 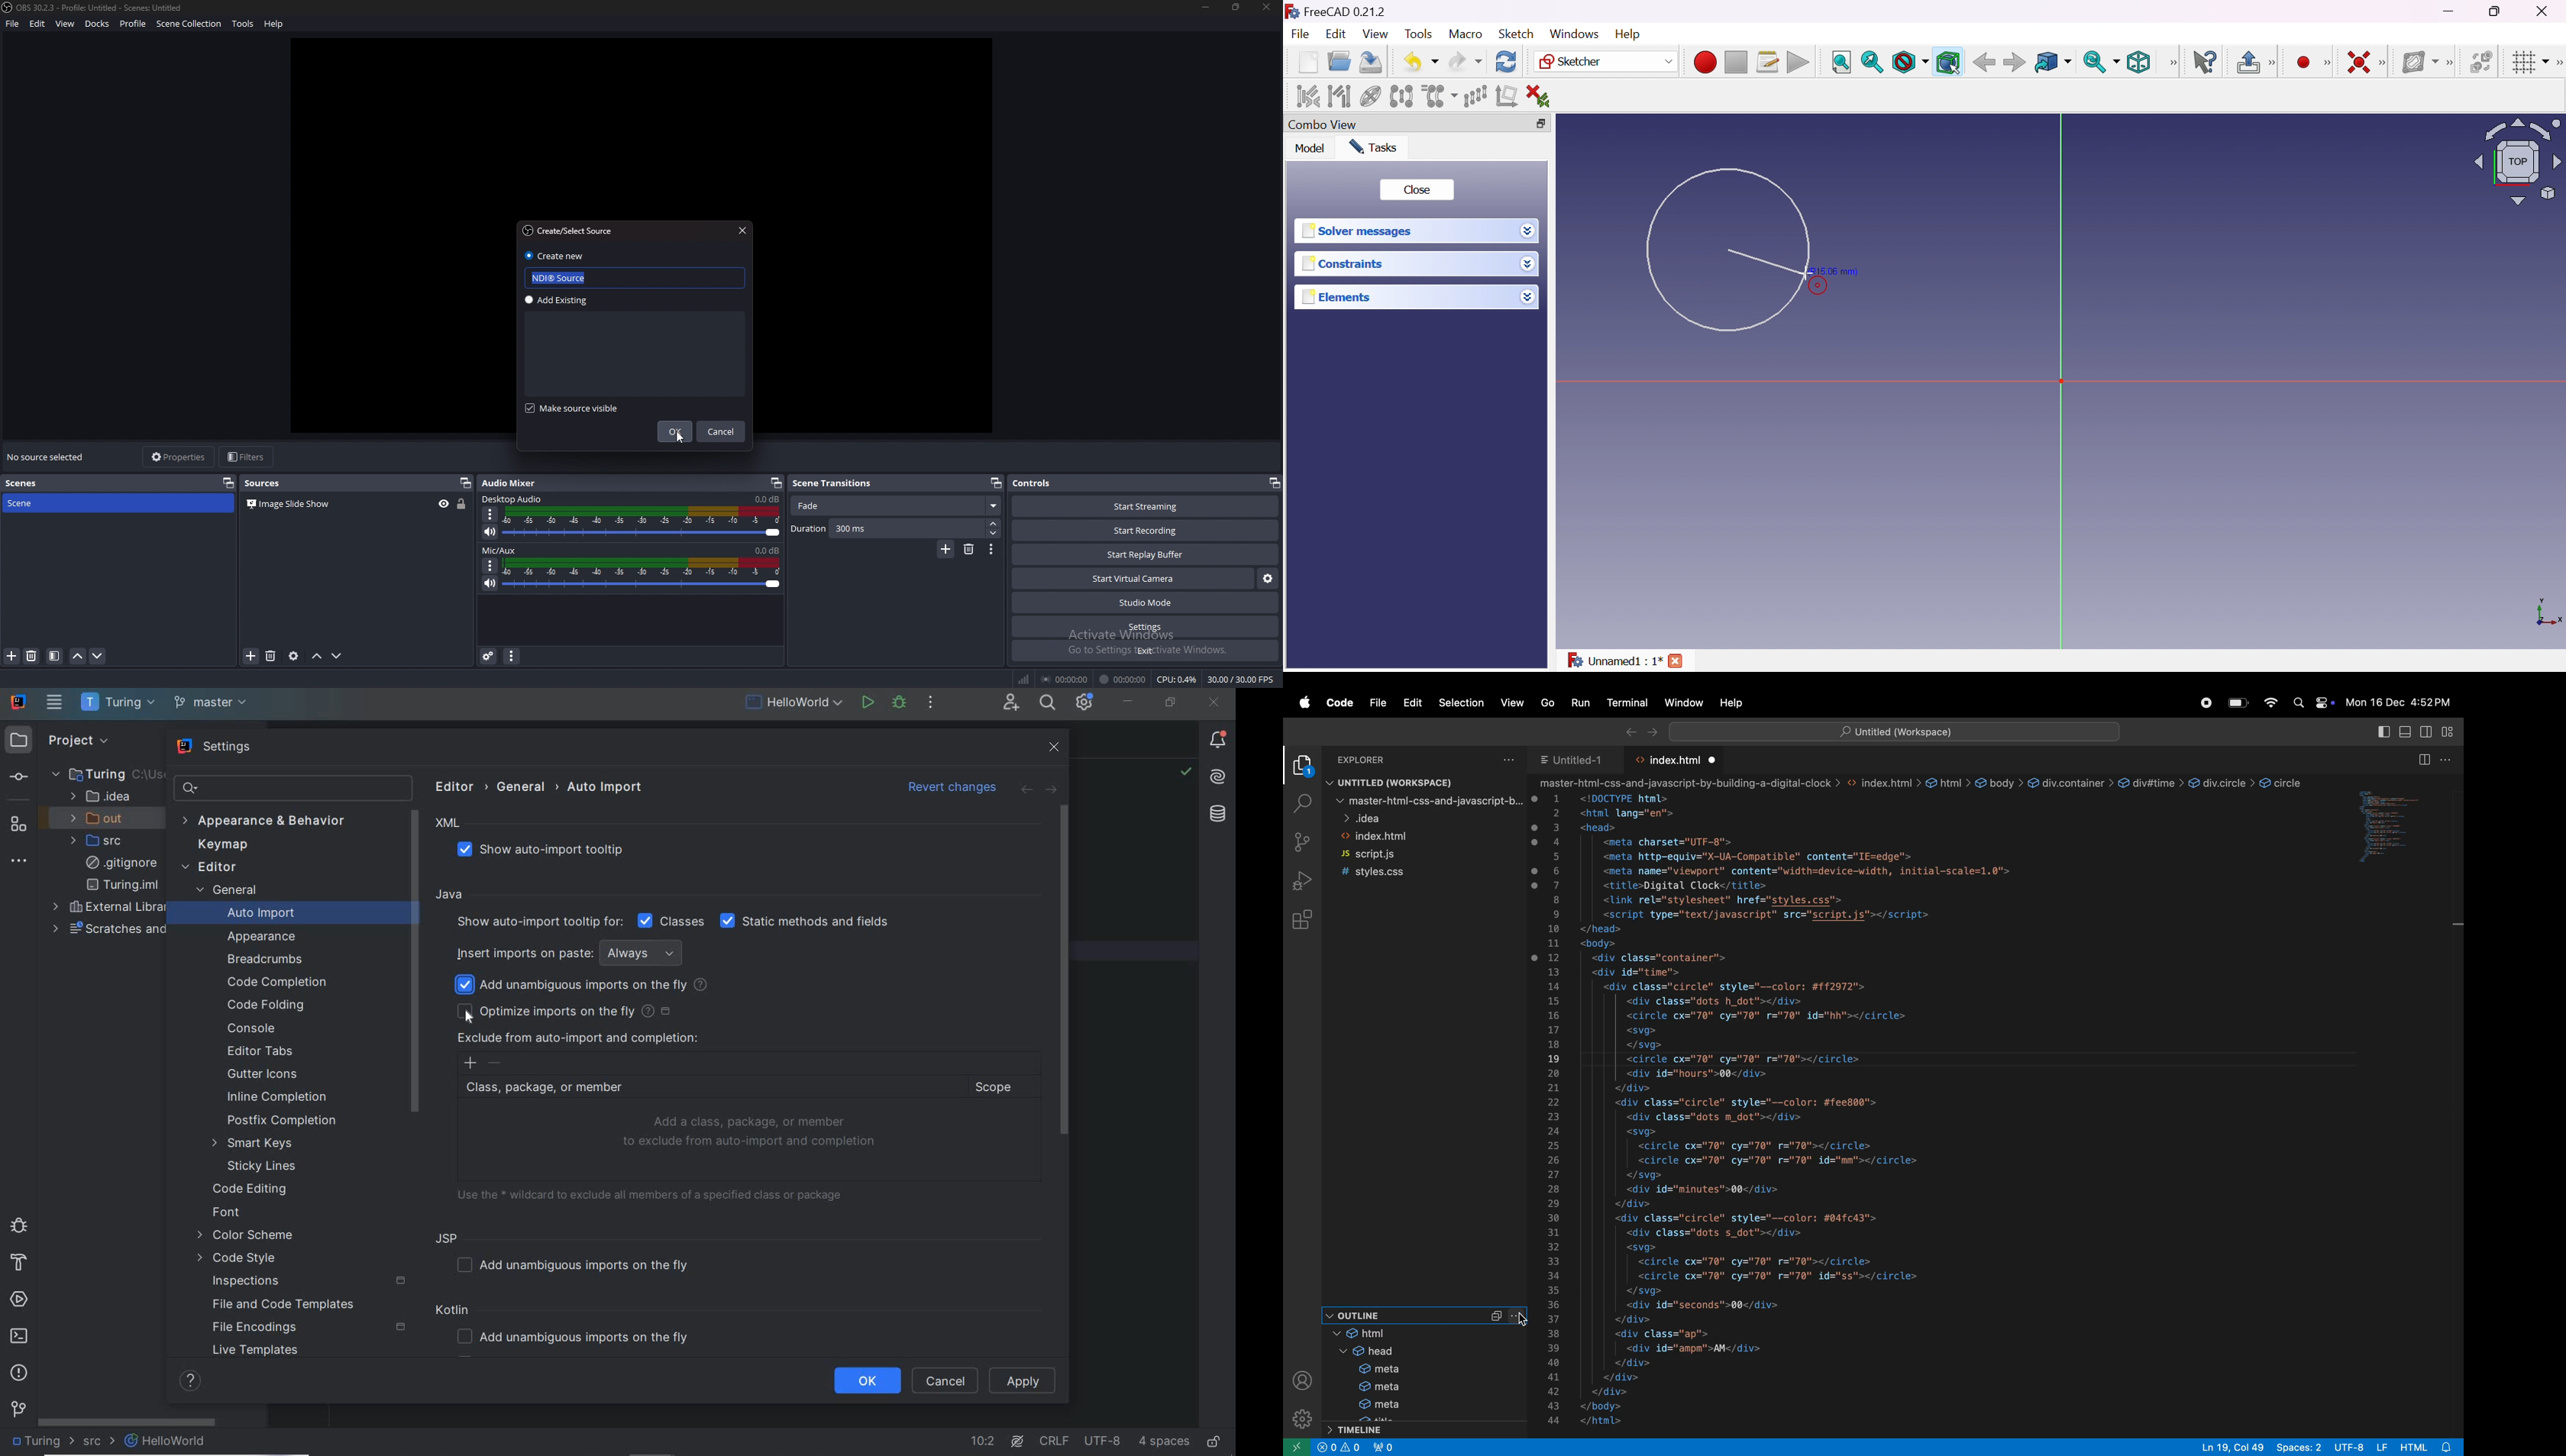 I want to click on scene collection, so click(x=190, y=23).